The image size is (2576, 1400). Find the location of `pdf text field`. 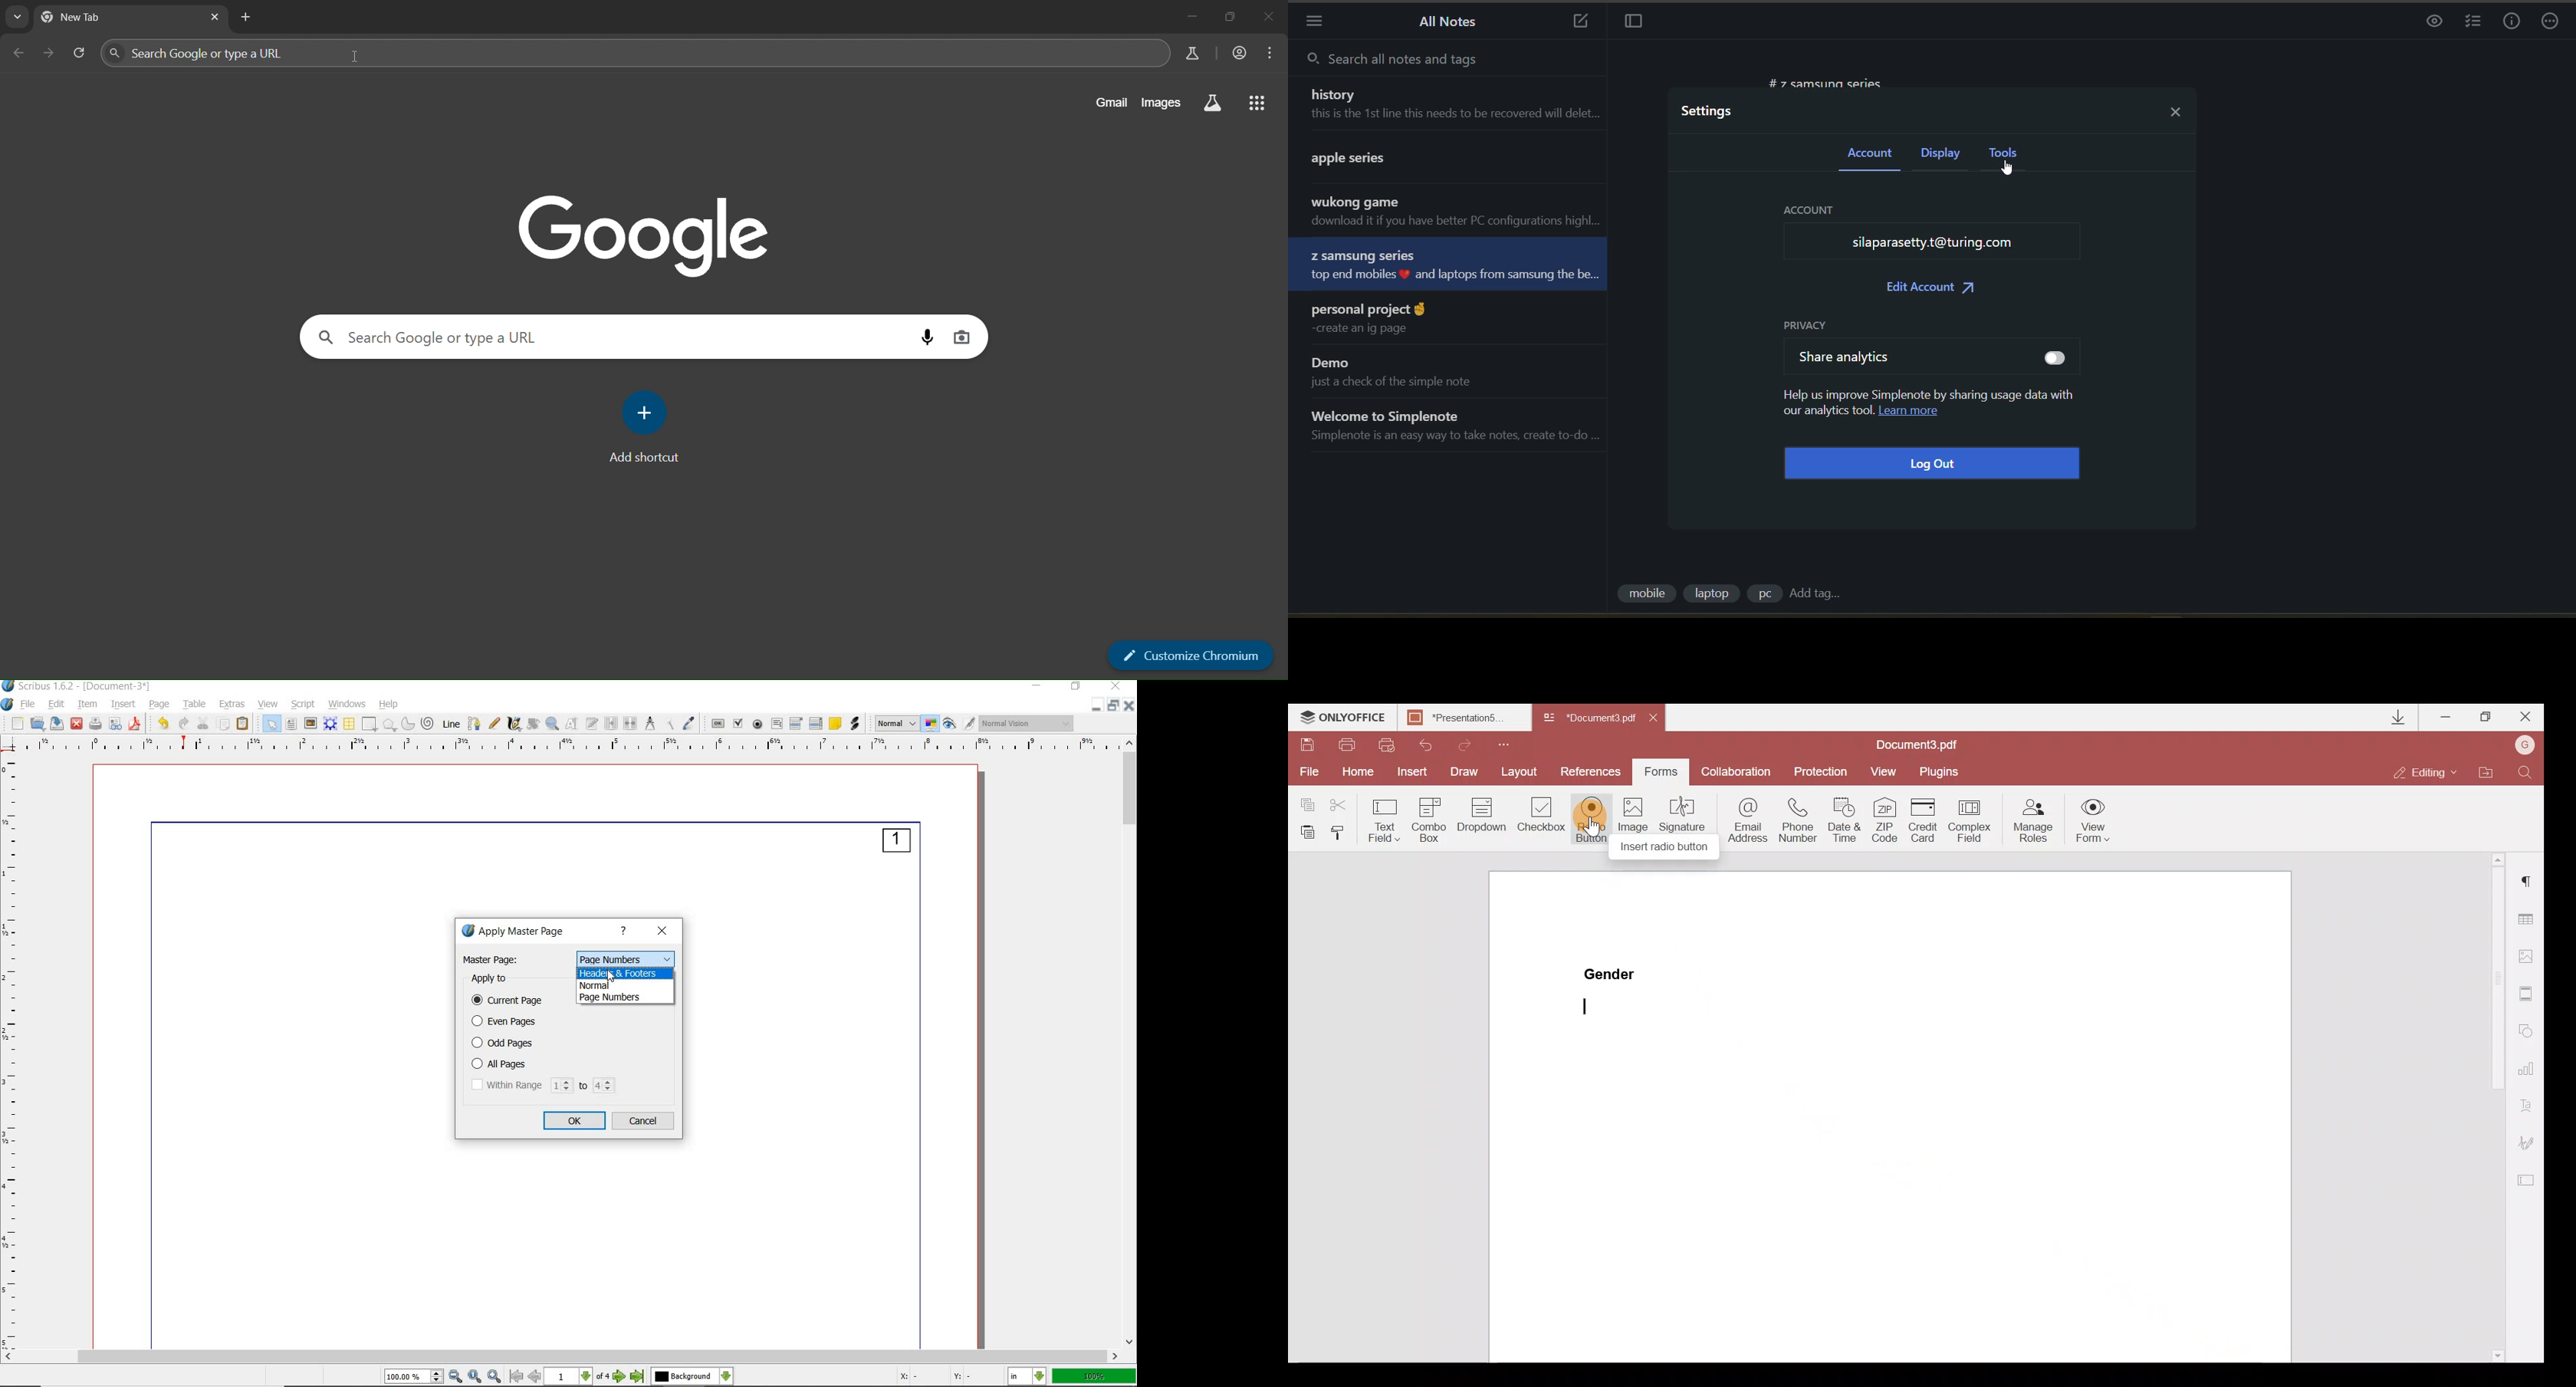

pdf text field is located at coordinates (776, 723).